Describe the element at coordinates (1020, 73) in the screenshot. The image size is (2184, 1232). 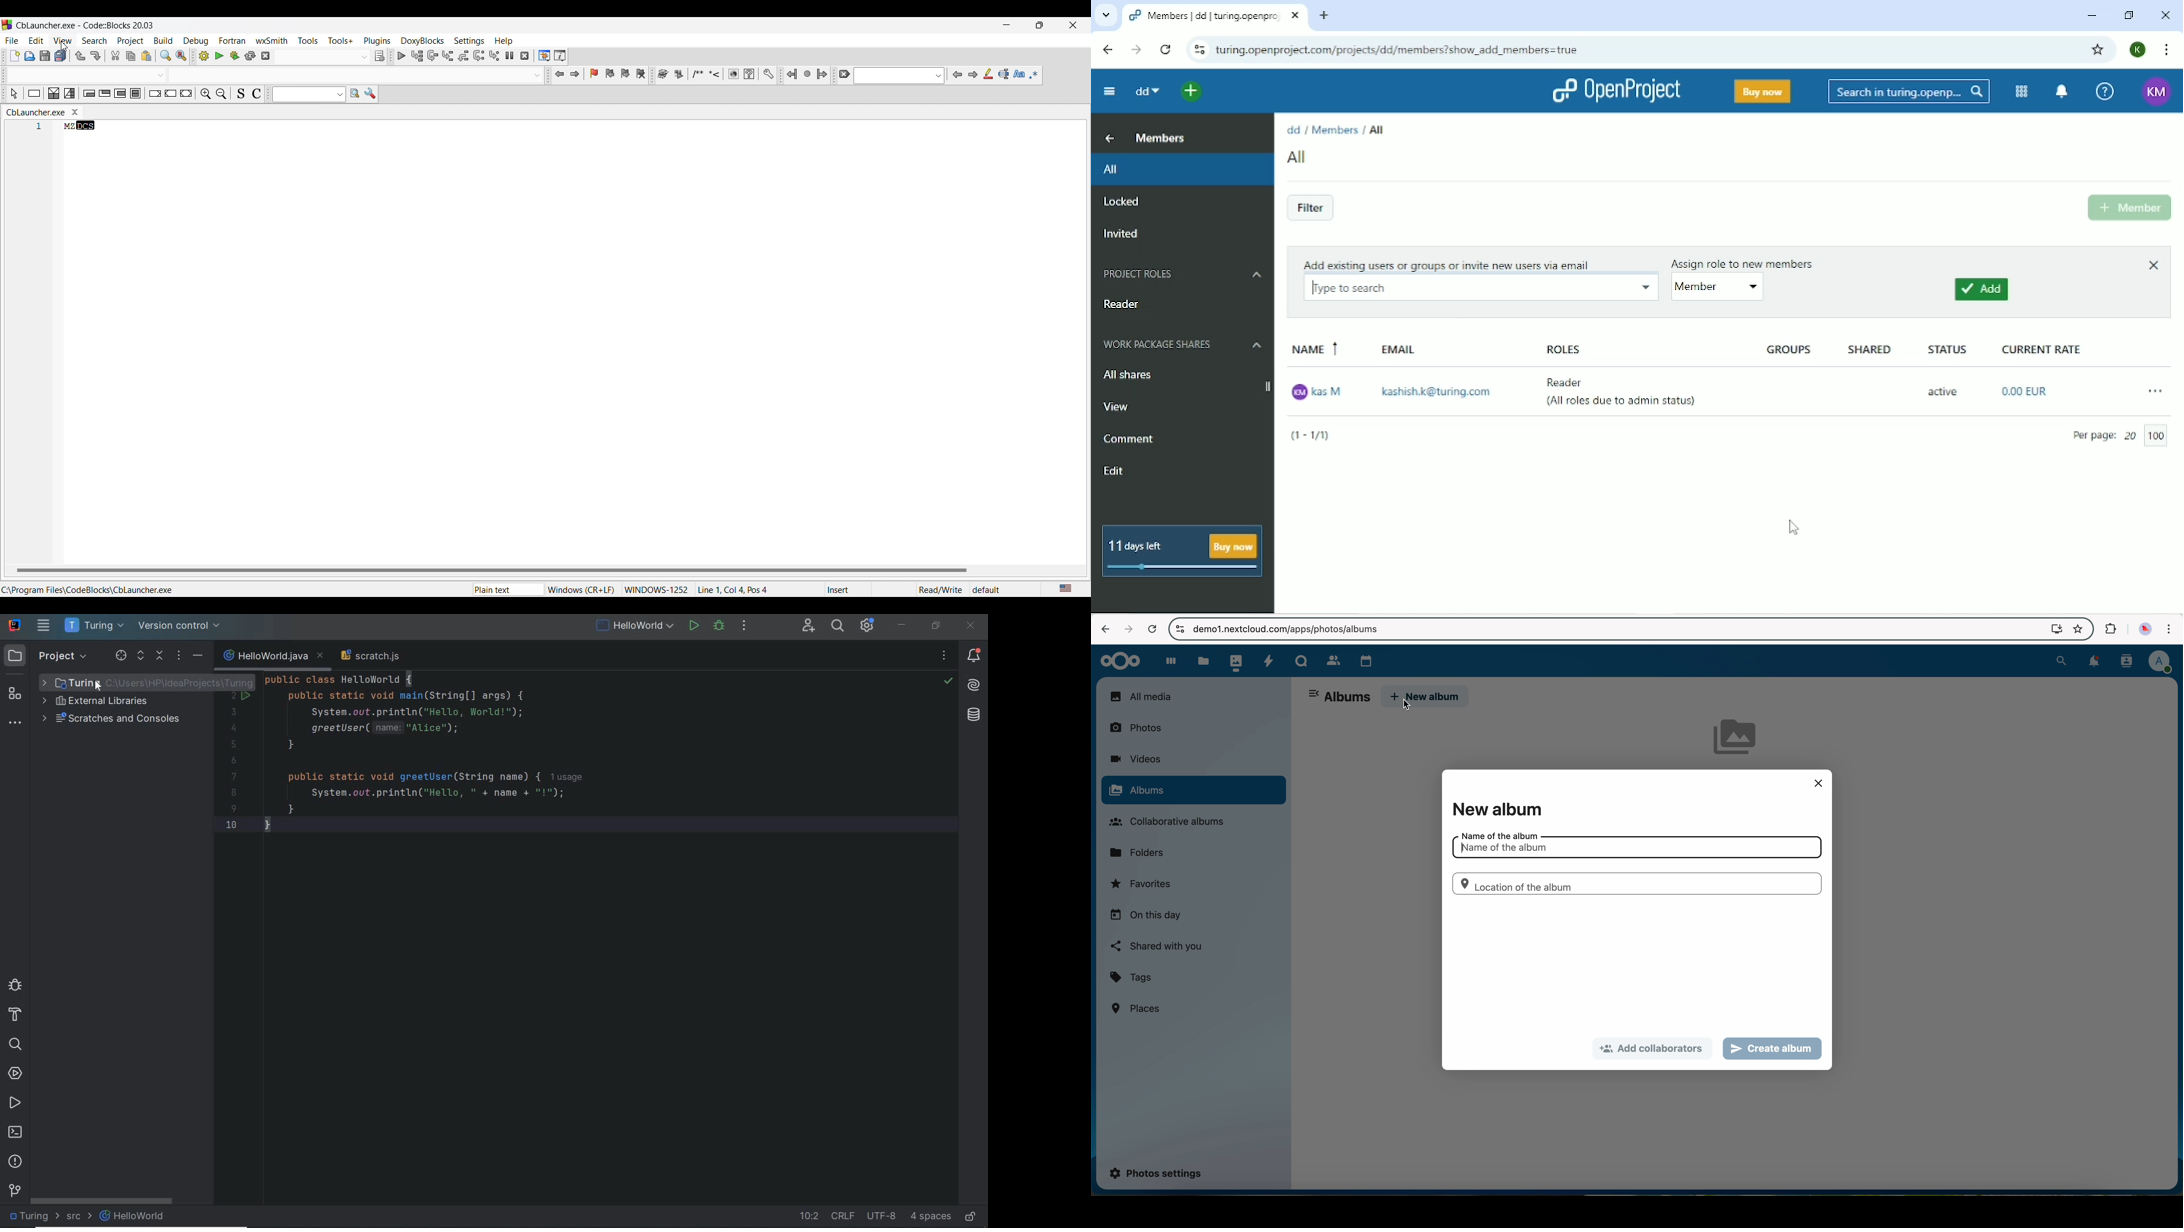
I see `Match case ` at that location.